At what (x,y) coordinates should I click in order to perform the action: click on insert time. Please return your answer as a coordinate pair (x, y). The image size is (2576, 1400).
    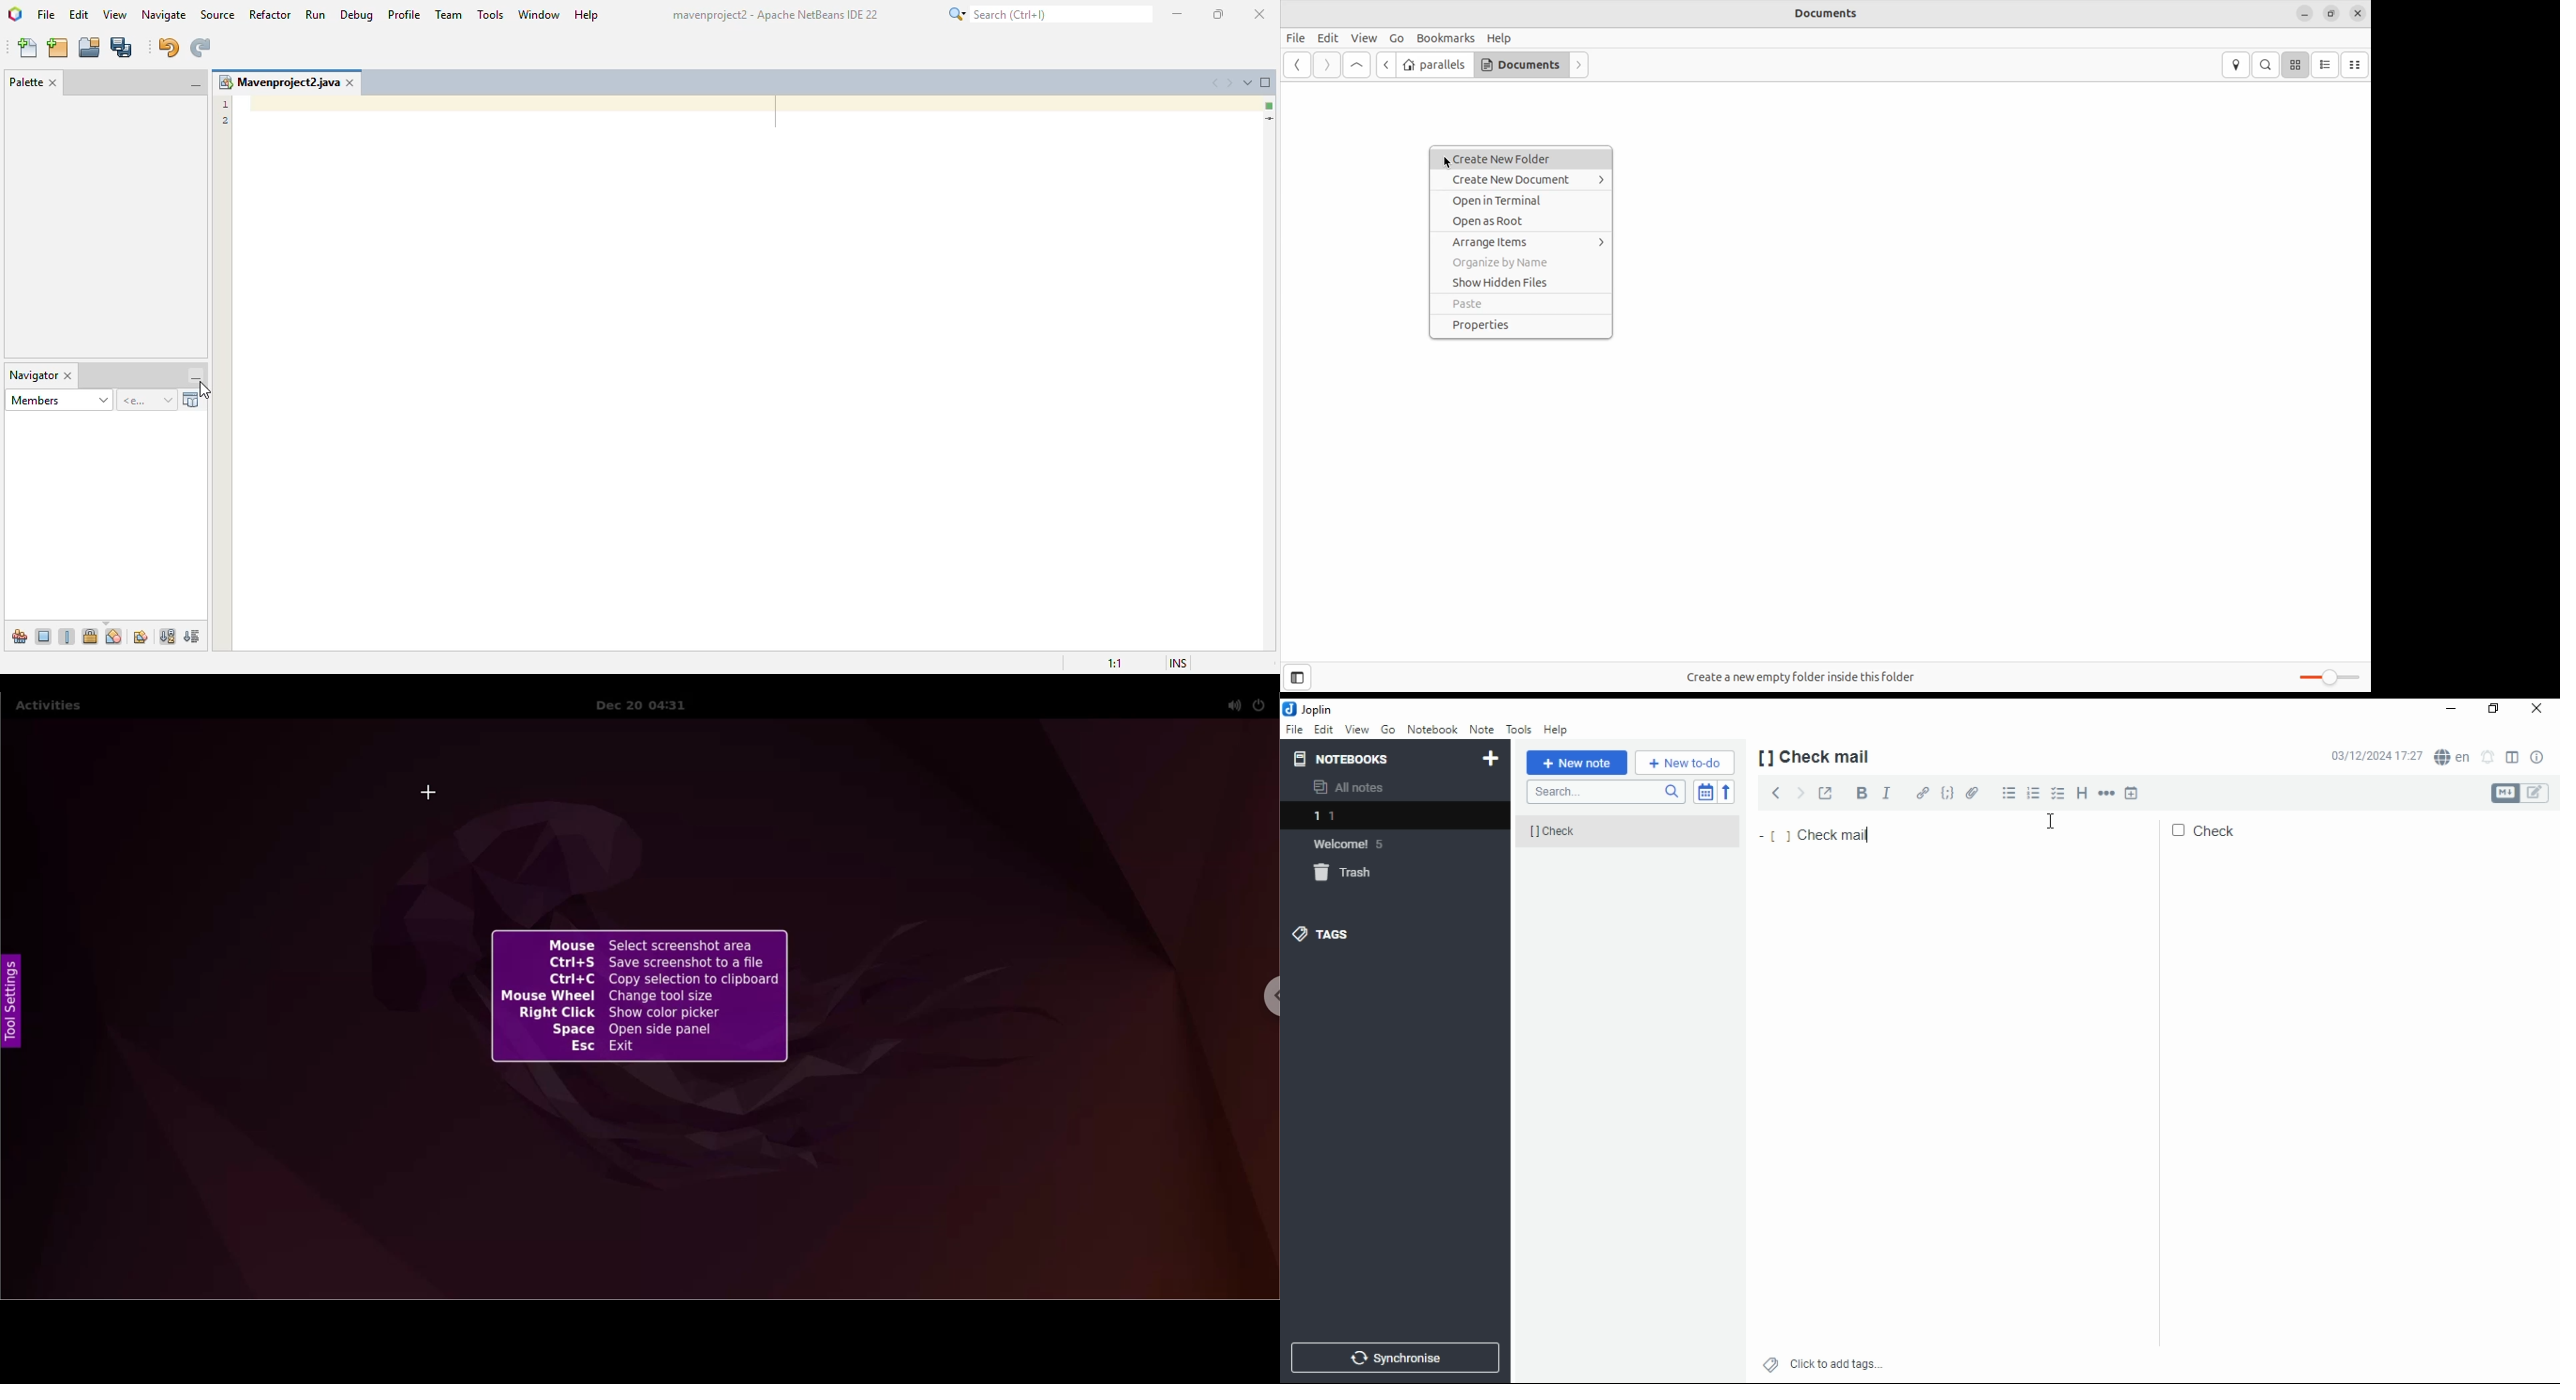
    Looking at the image, I should click on (2132, 793).